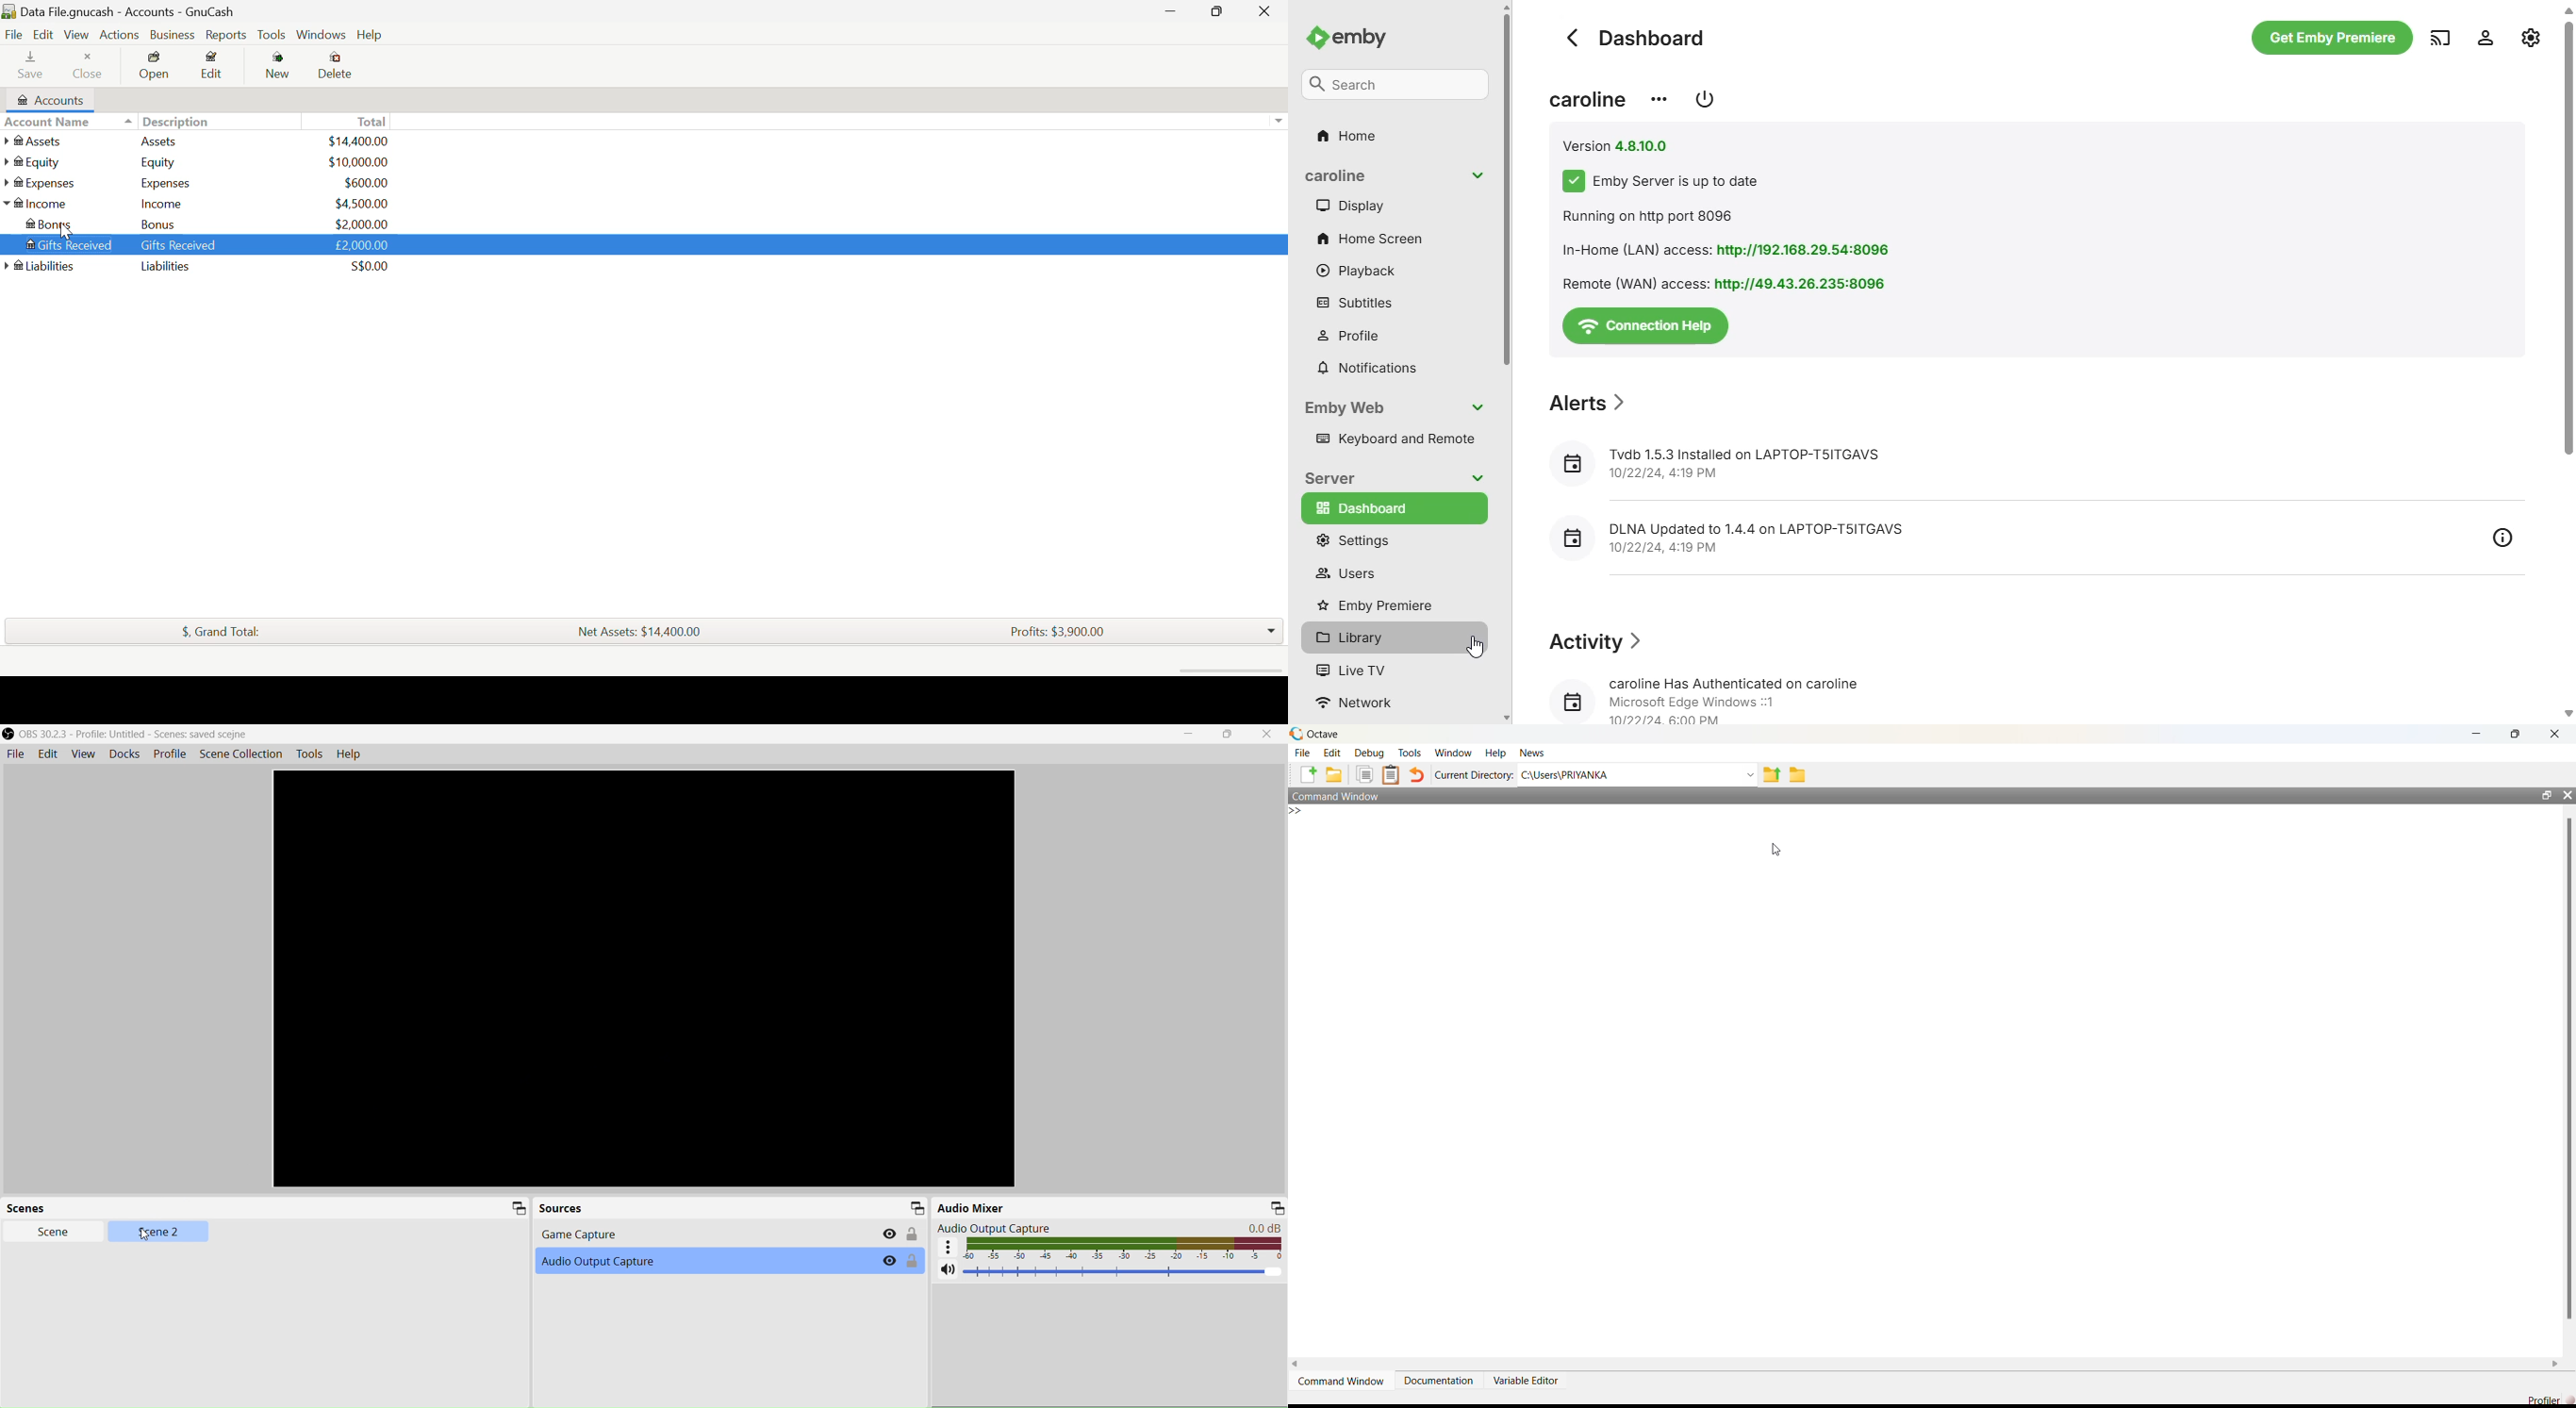 Image resolution: width=2576 pixels, height=1428 pixels. Describe the element at coordinates (1395, 439) in the screenshot. I see `keyboard and remote` at that location.